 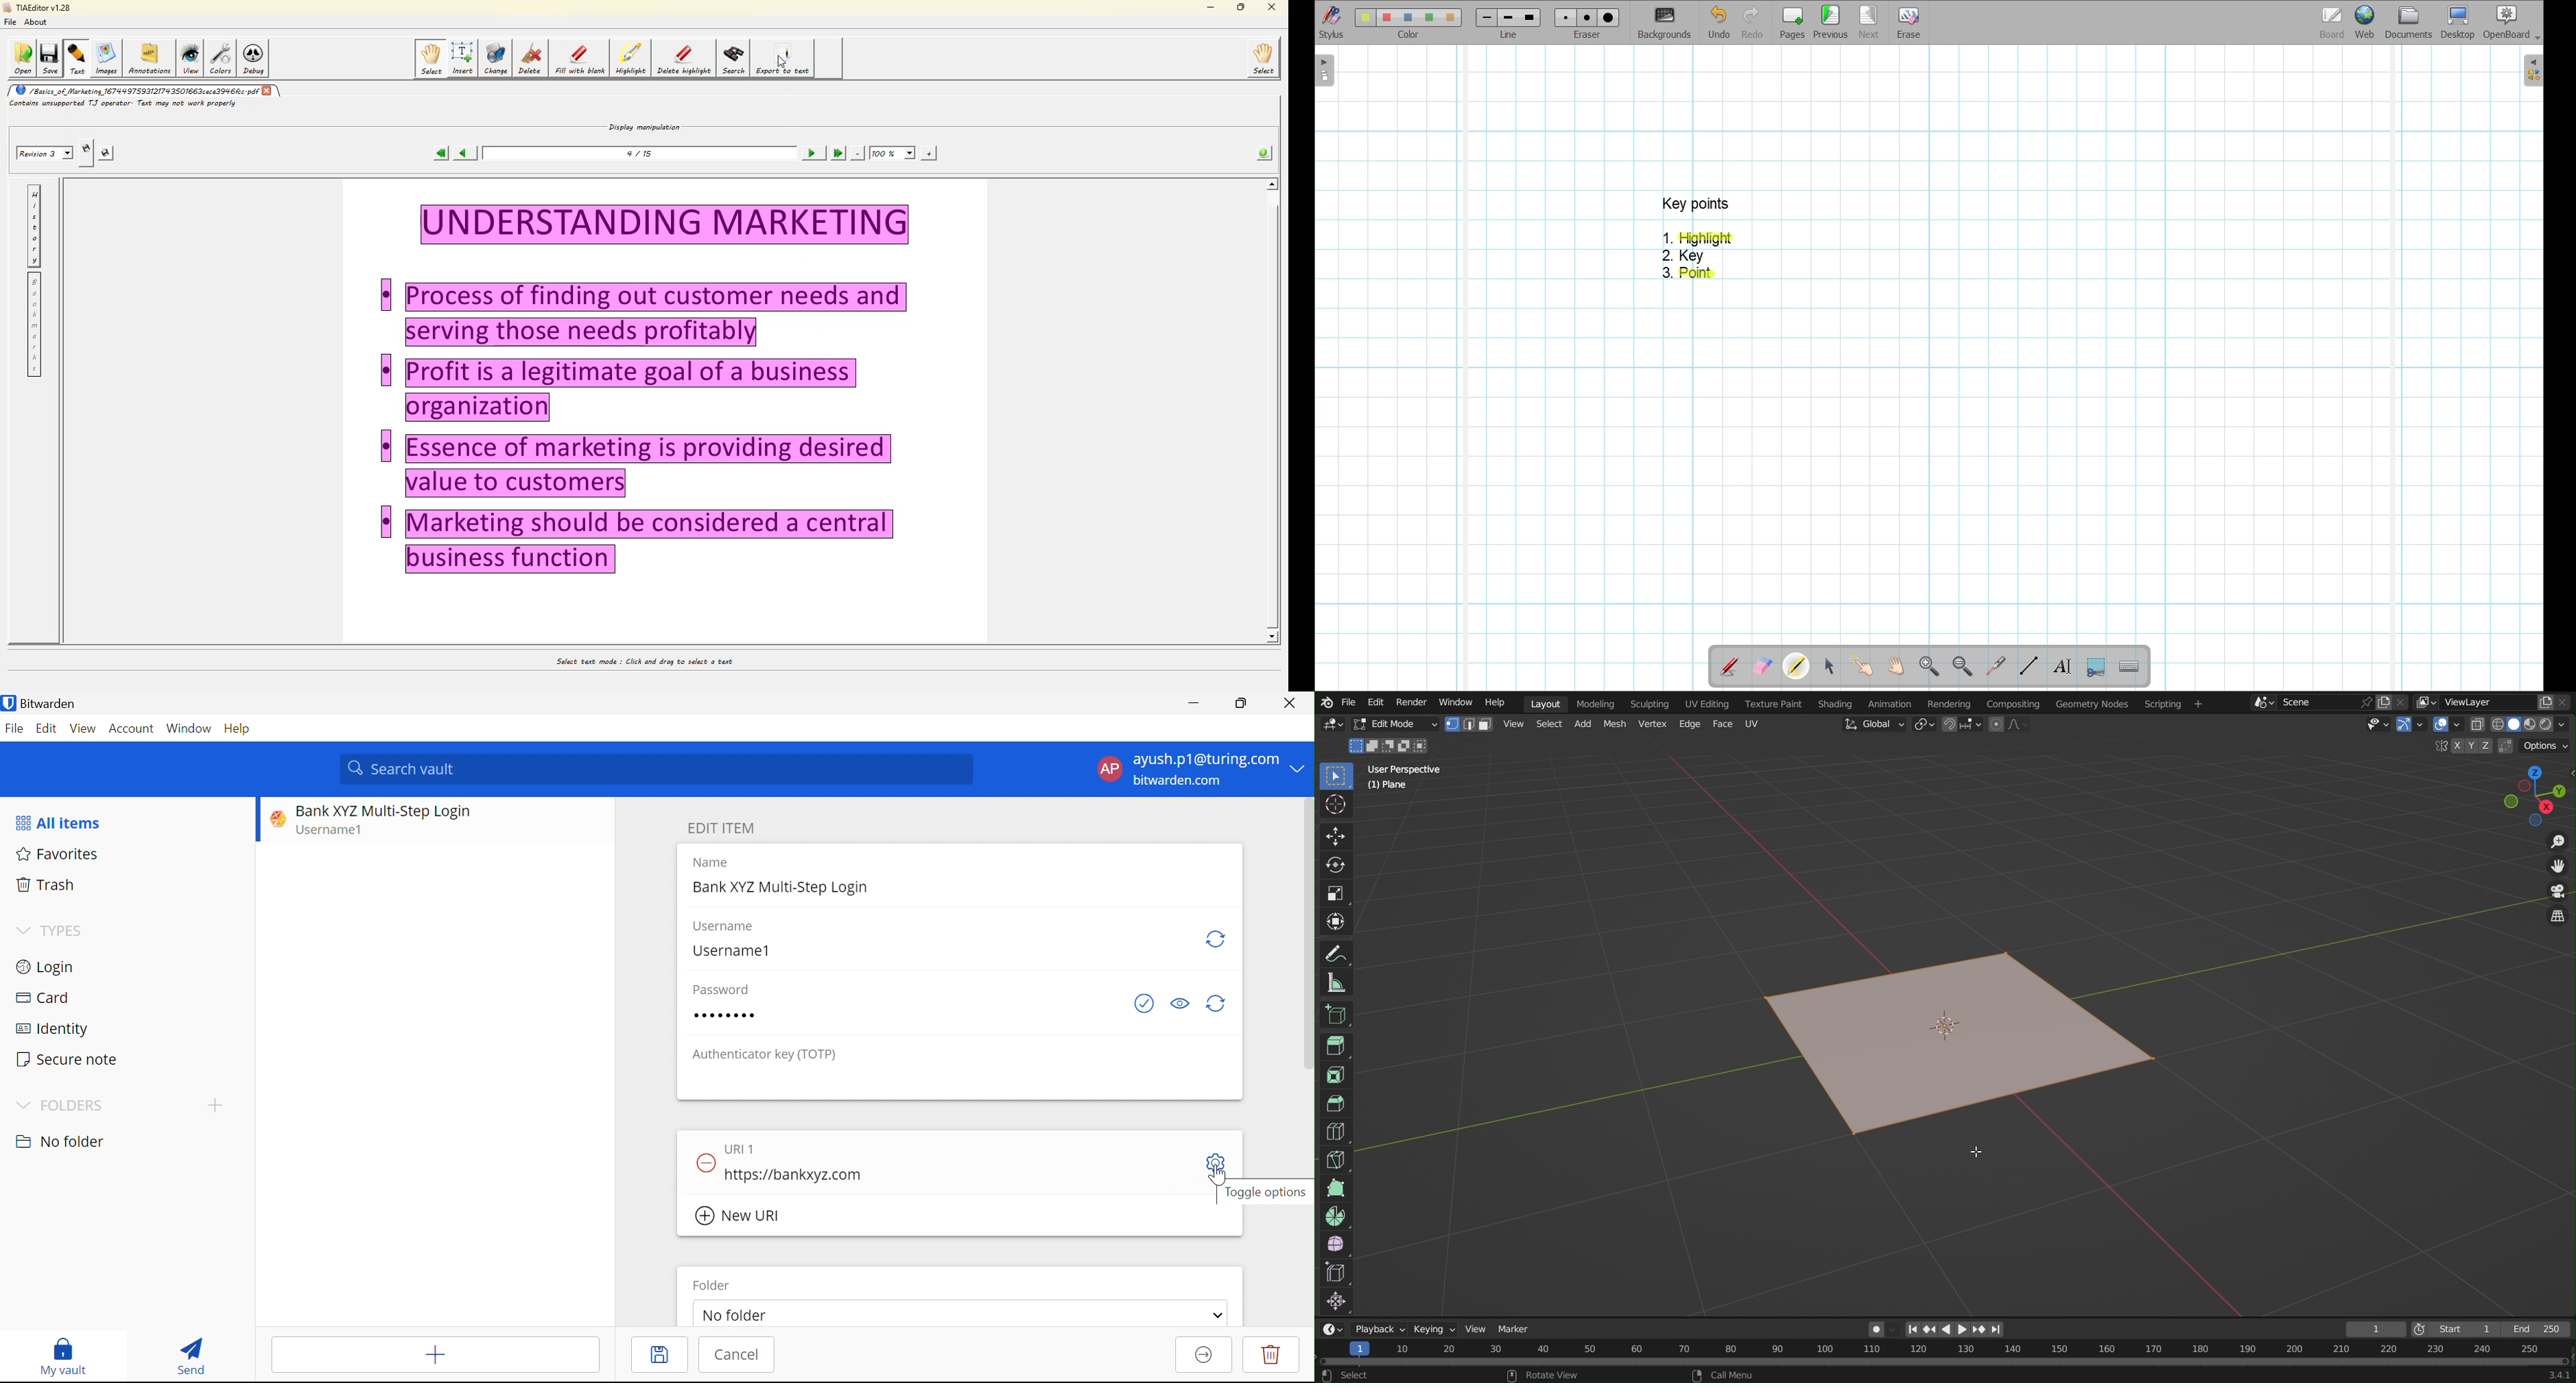 What do you see at coordinates (435, 1356) in the screenshot?
I see `Add item` at bounding box center [435, 1356].